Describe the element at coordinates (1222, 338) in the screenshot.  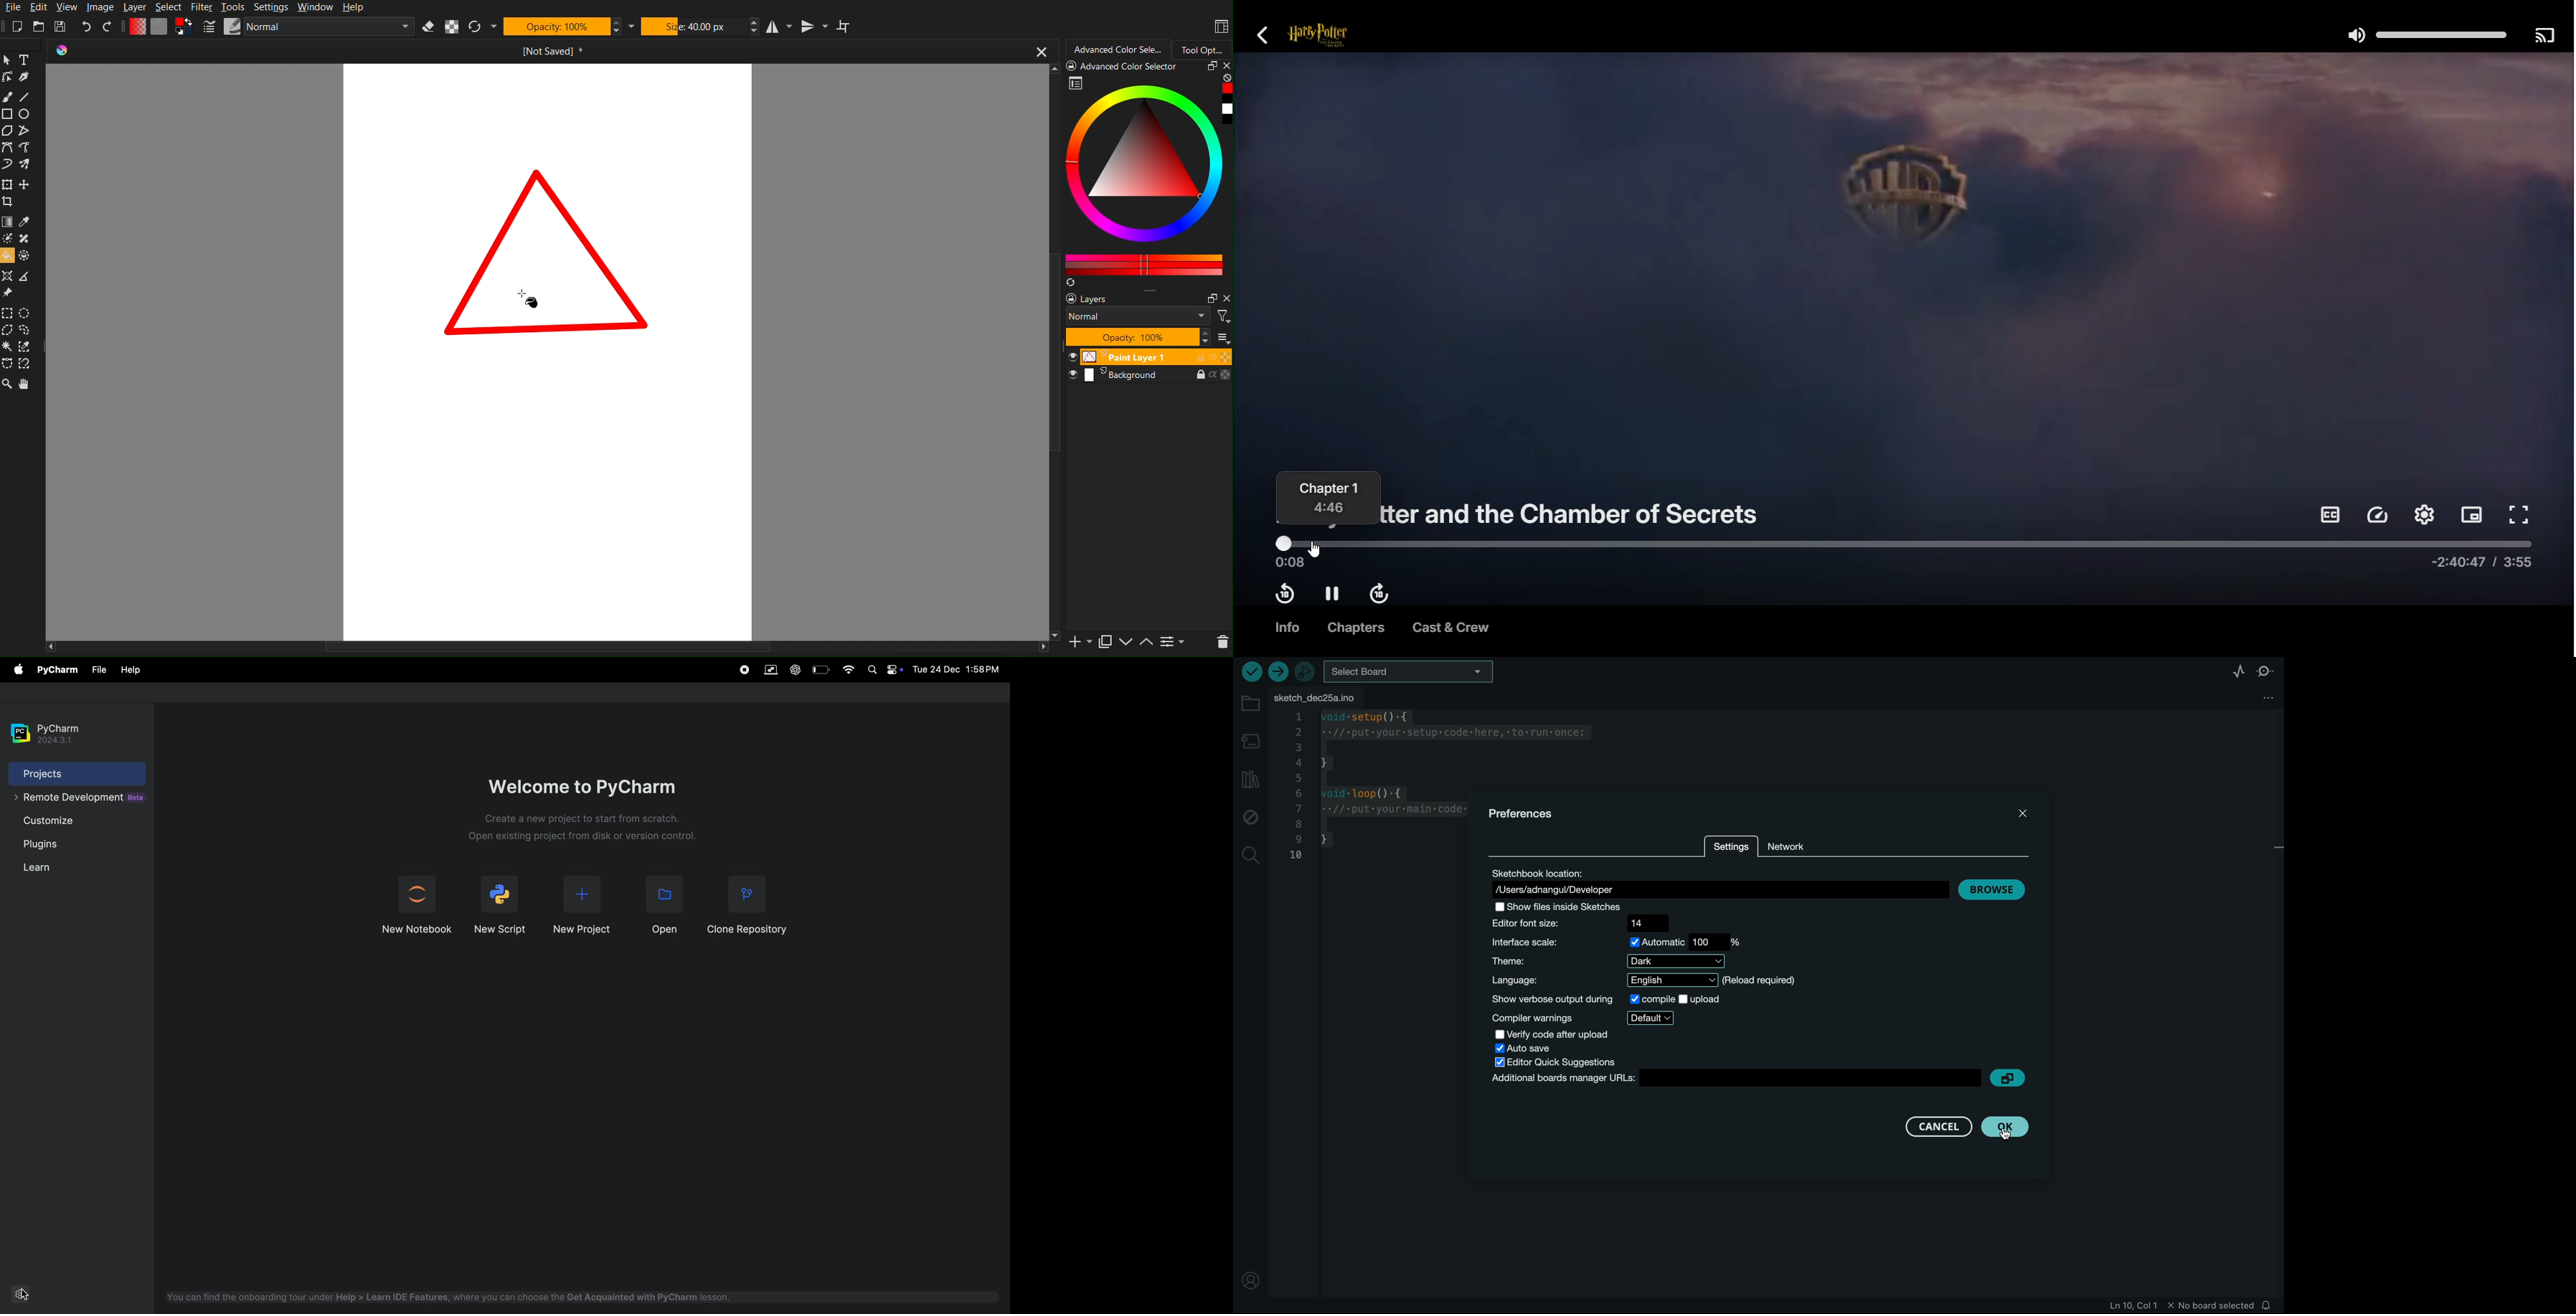
I see `more` at that location.